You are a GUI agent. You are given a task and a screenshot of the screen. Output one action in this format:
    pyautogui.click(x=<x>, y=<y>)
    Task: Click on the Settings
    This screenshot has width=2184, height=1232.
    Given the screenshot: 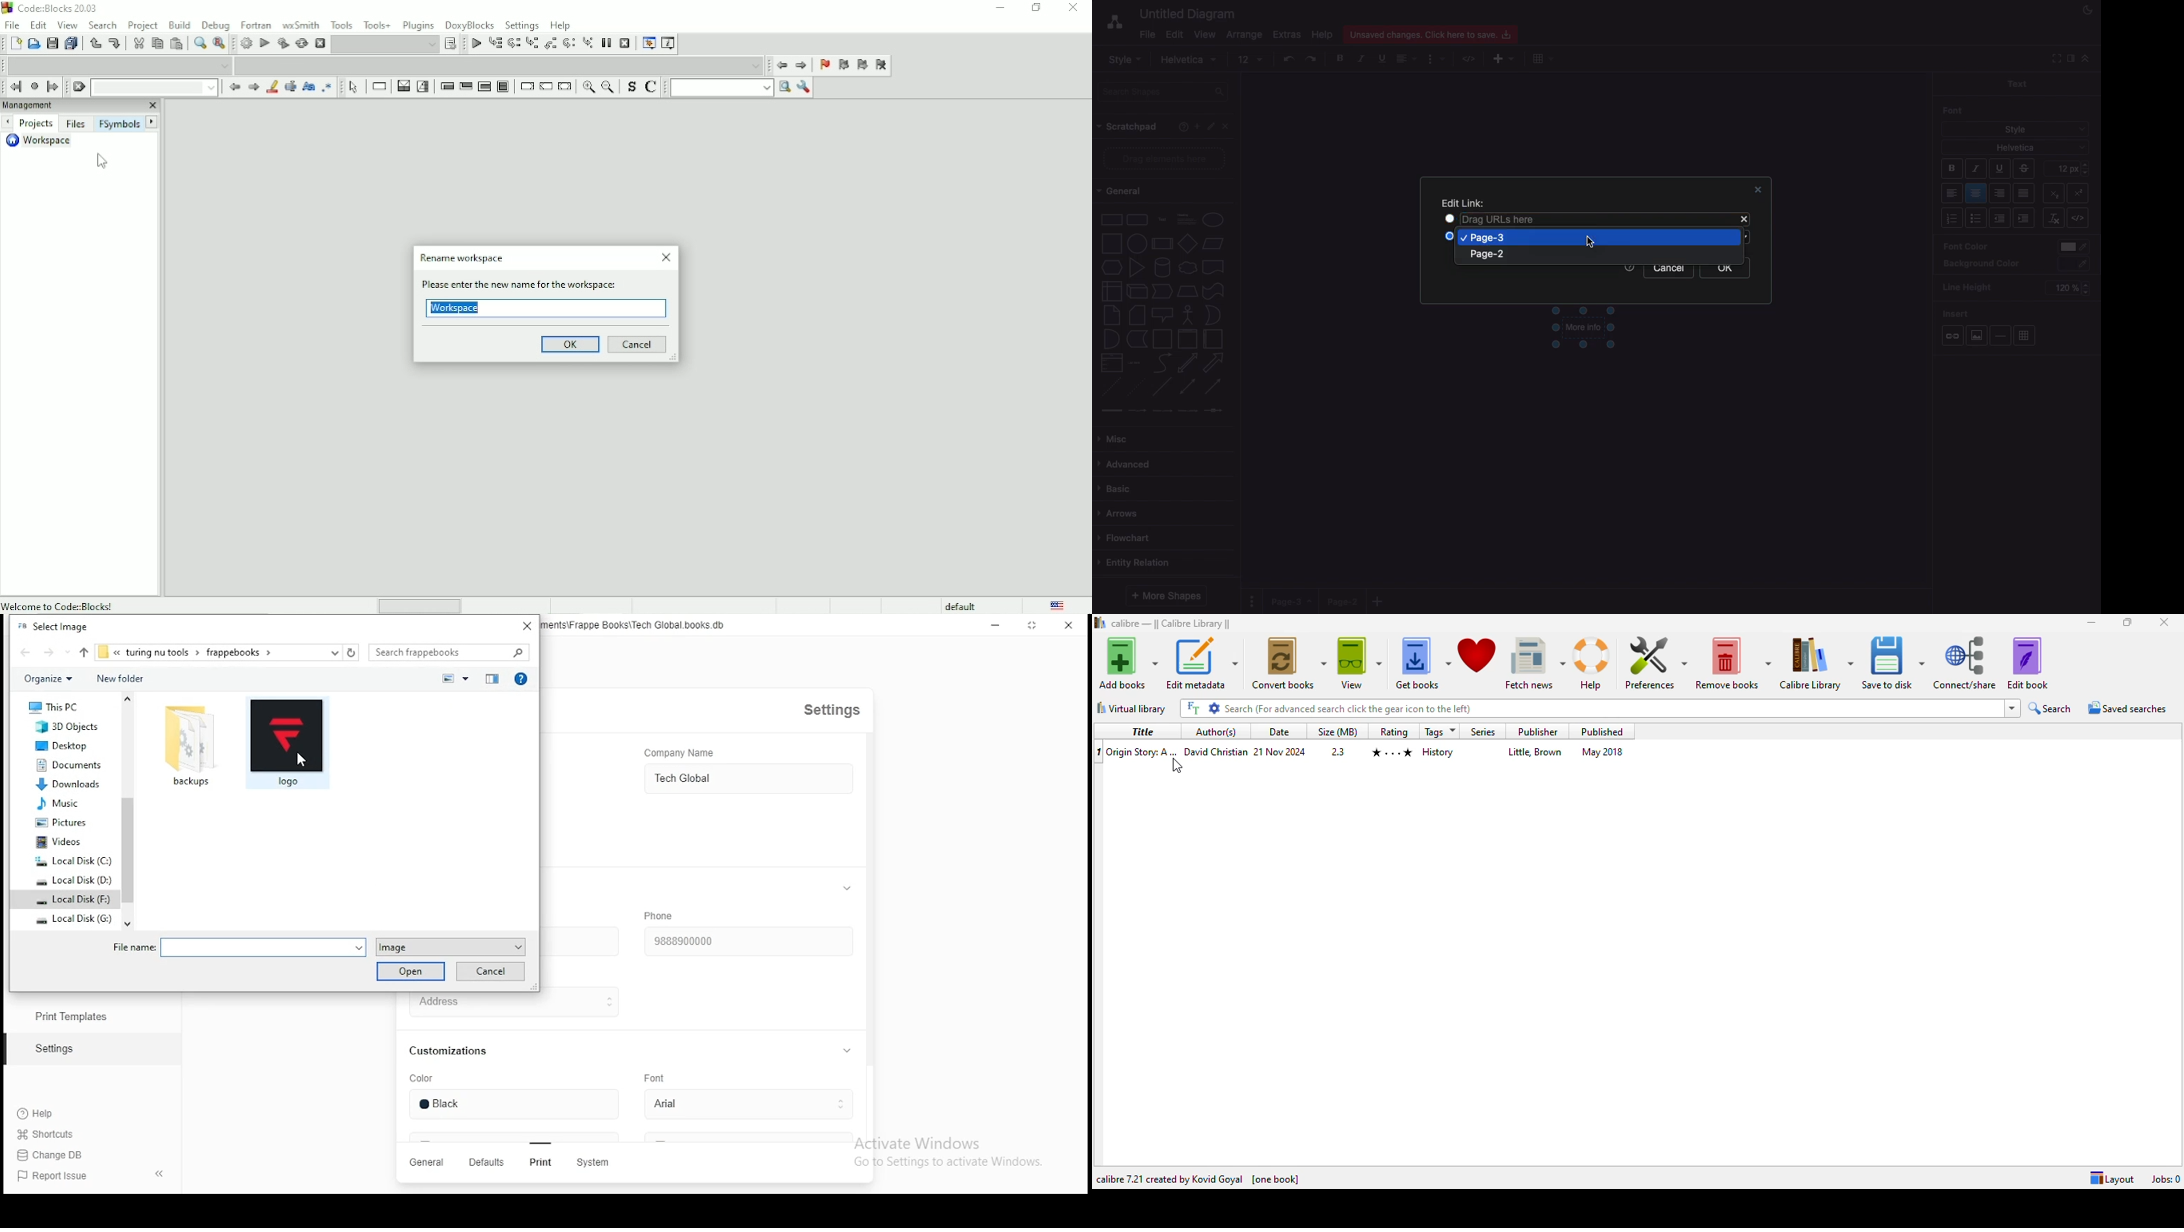 What is the action you would take?
    pyautogui.click(x=839, y=715)
    